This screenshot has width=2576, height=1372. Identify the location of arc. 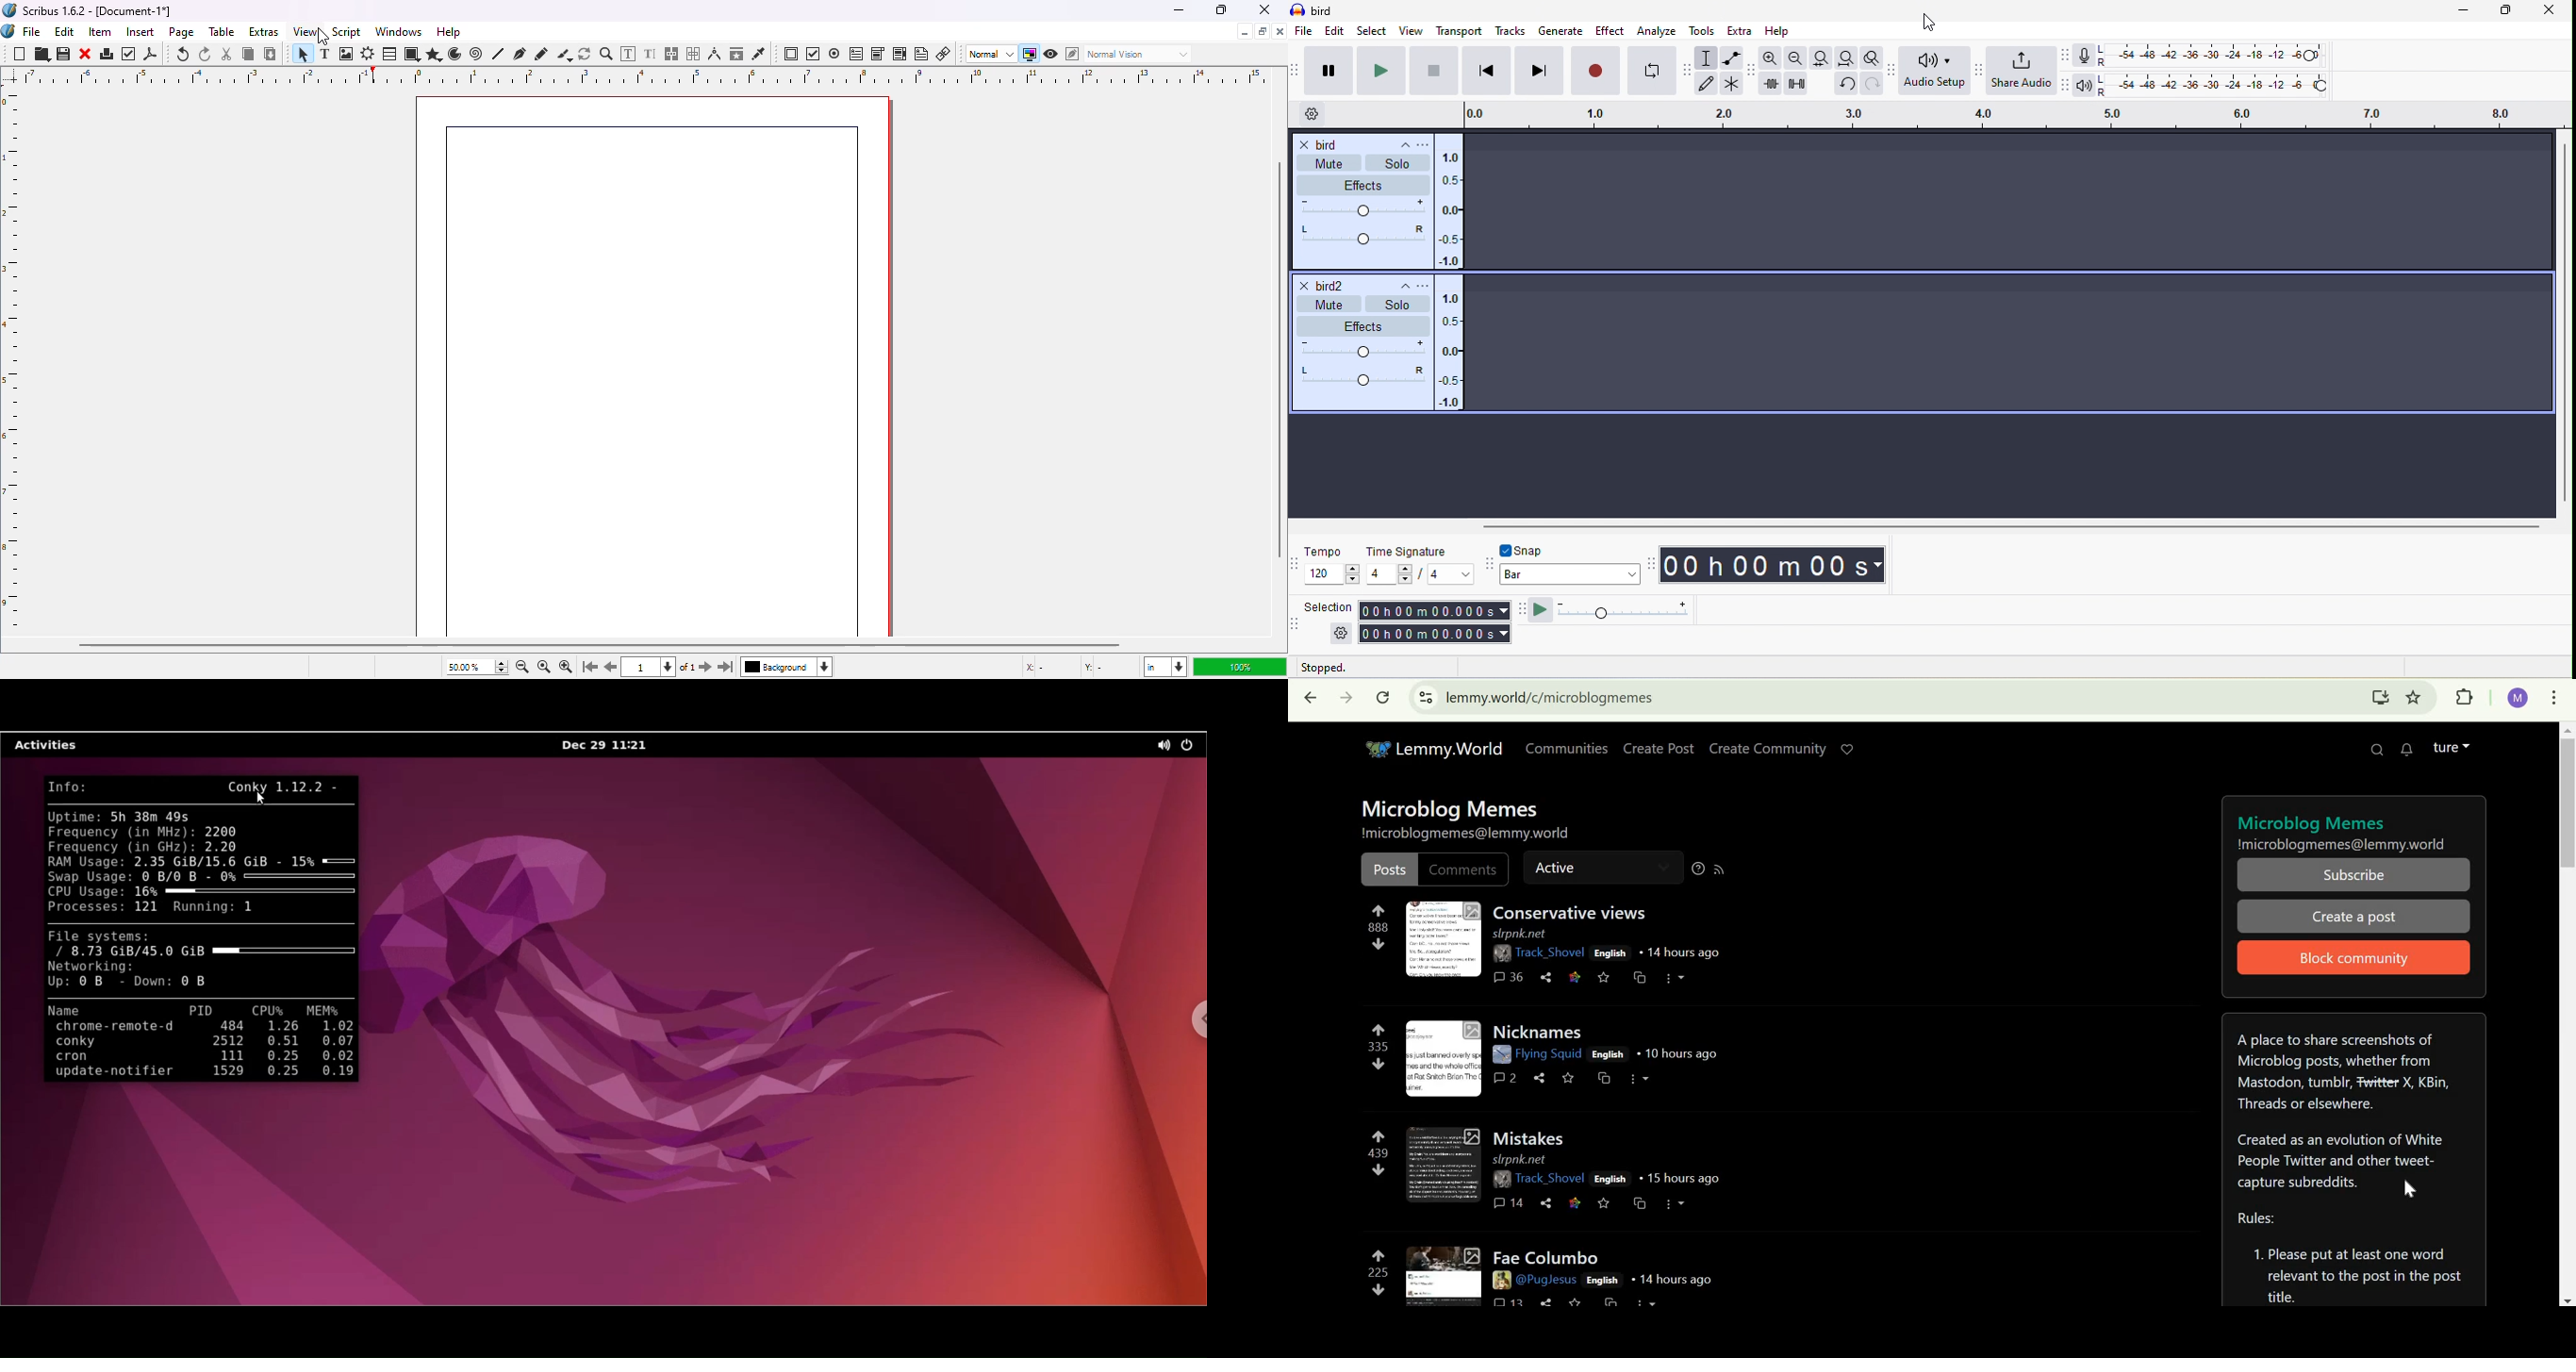
(454, 54).